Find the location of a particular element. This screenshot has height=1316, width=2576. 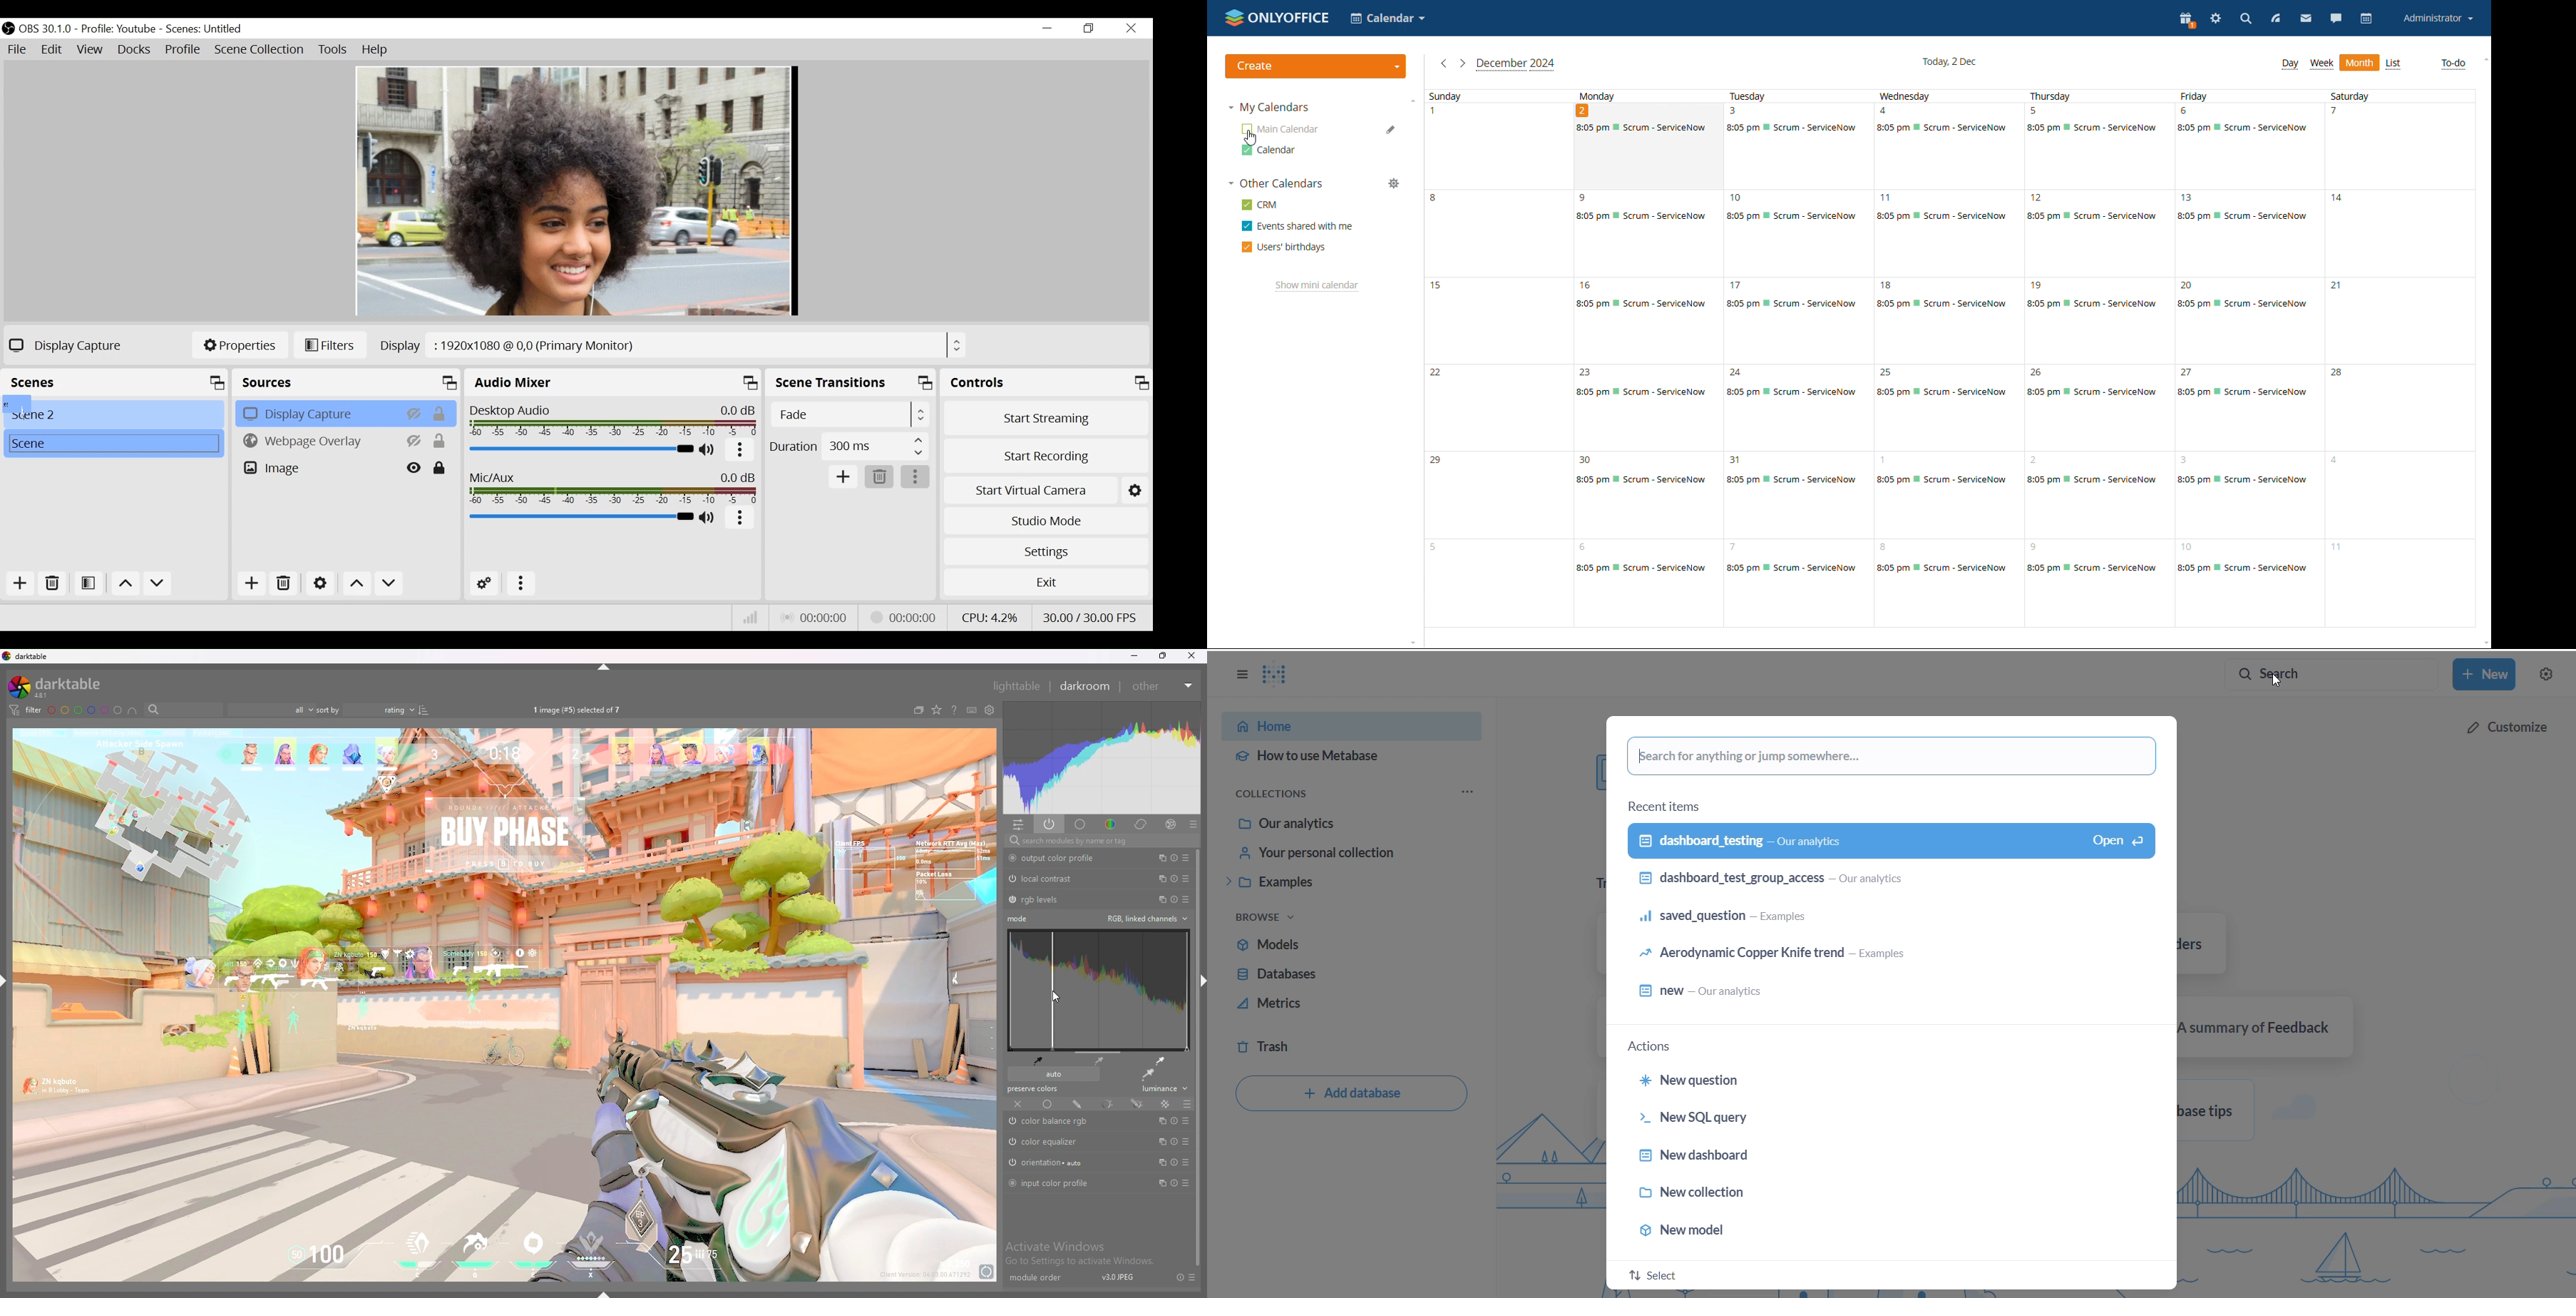

(un)mute is located at coordinates (709, 451).